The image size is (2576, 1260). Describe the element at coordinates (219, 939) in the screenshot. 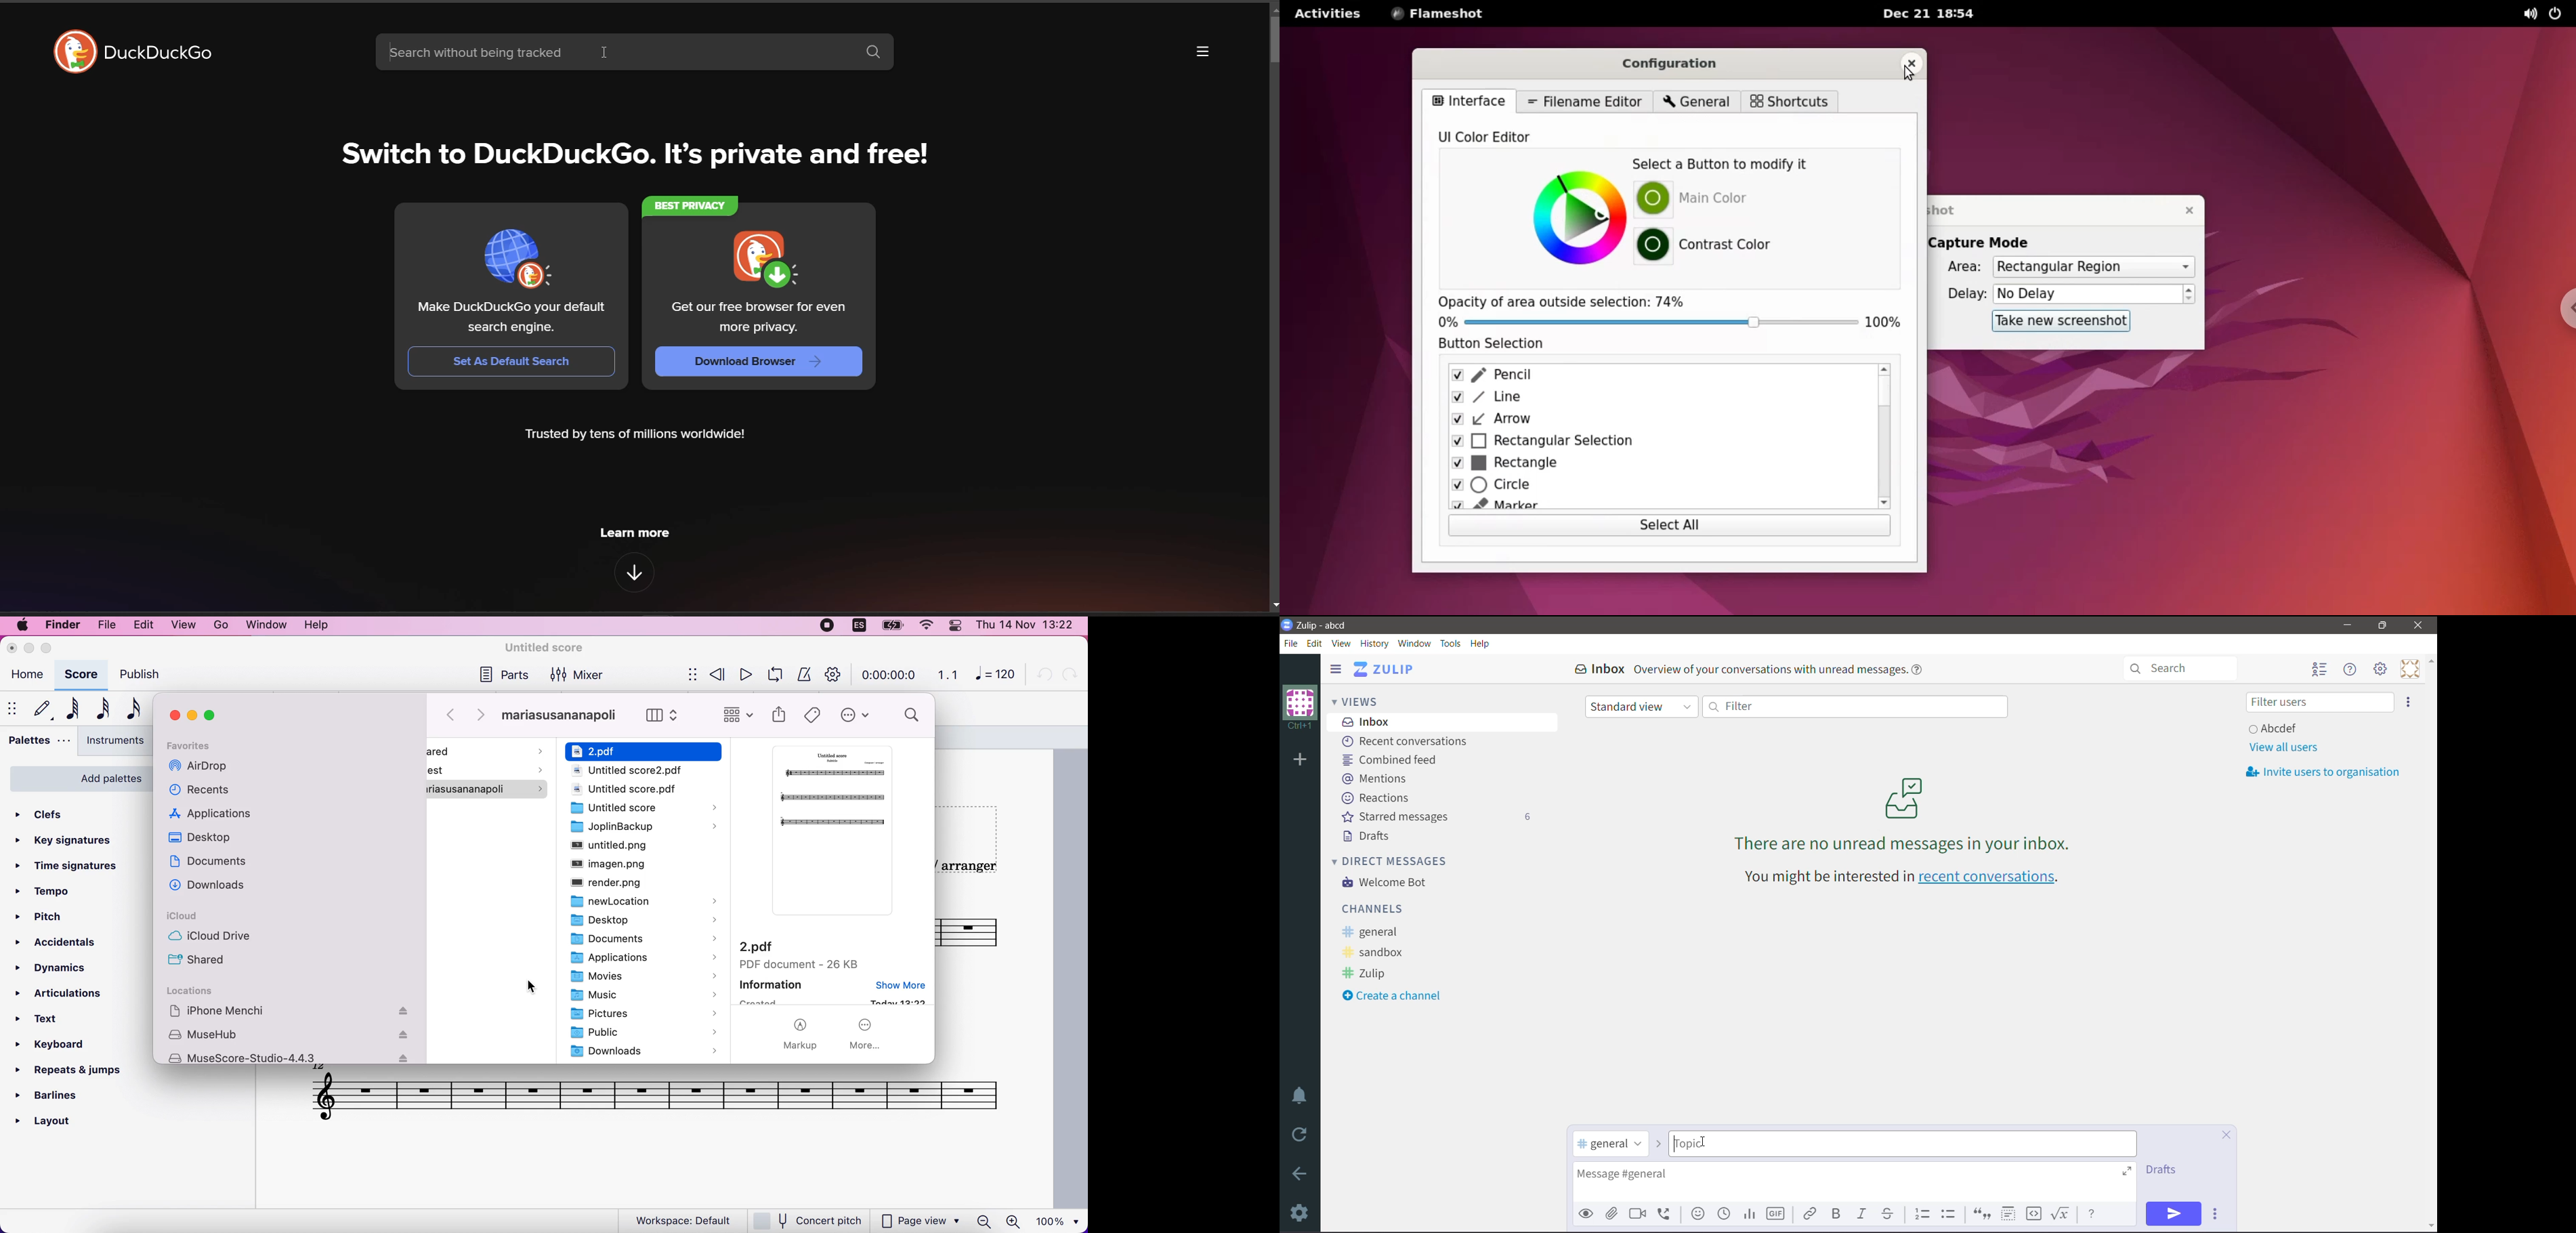

I see `icloud drive` at that location.